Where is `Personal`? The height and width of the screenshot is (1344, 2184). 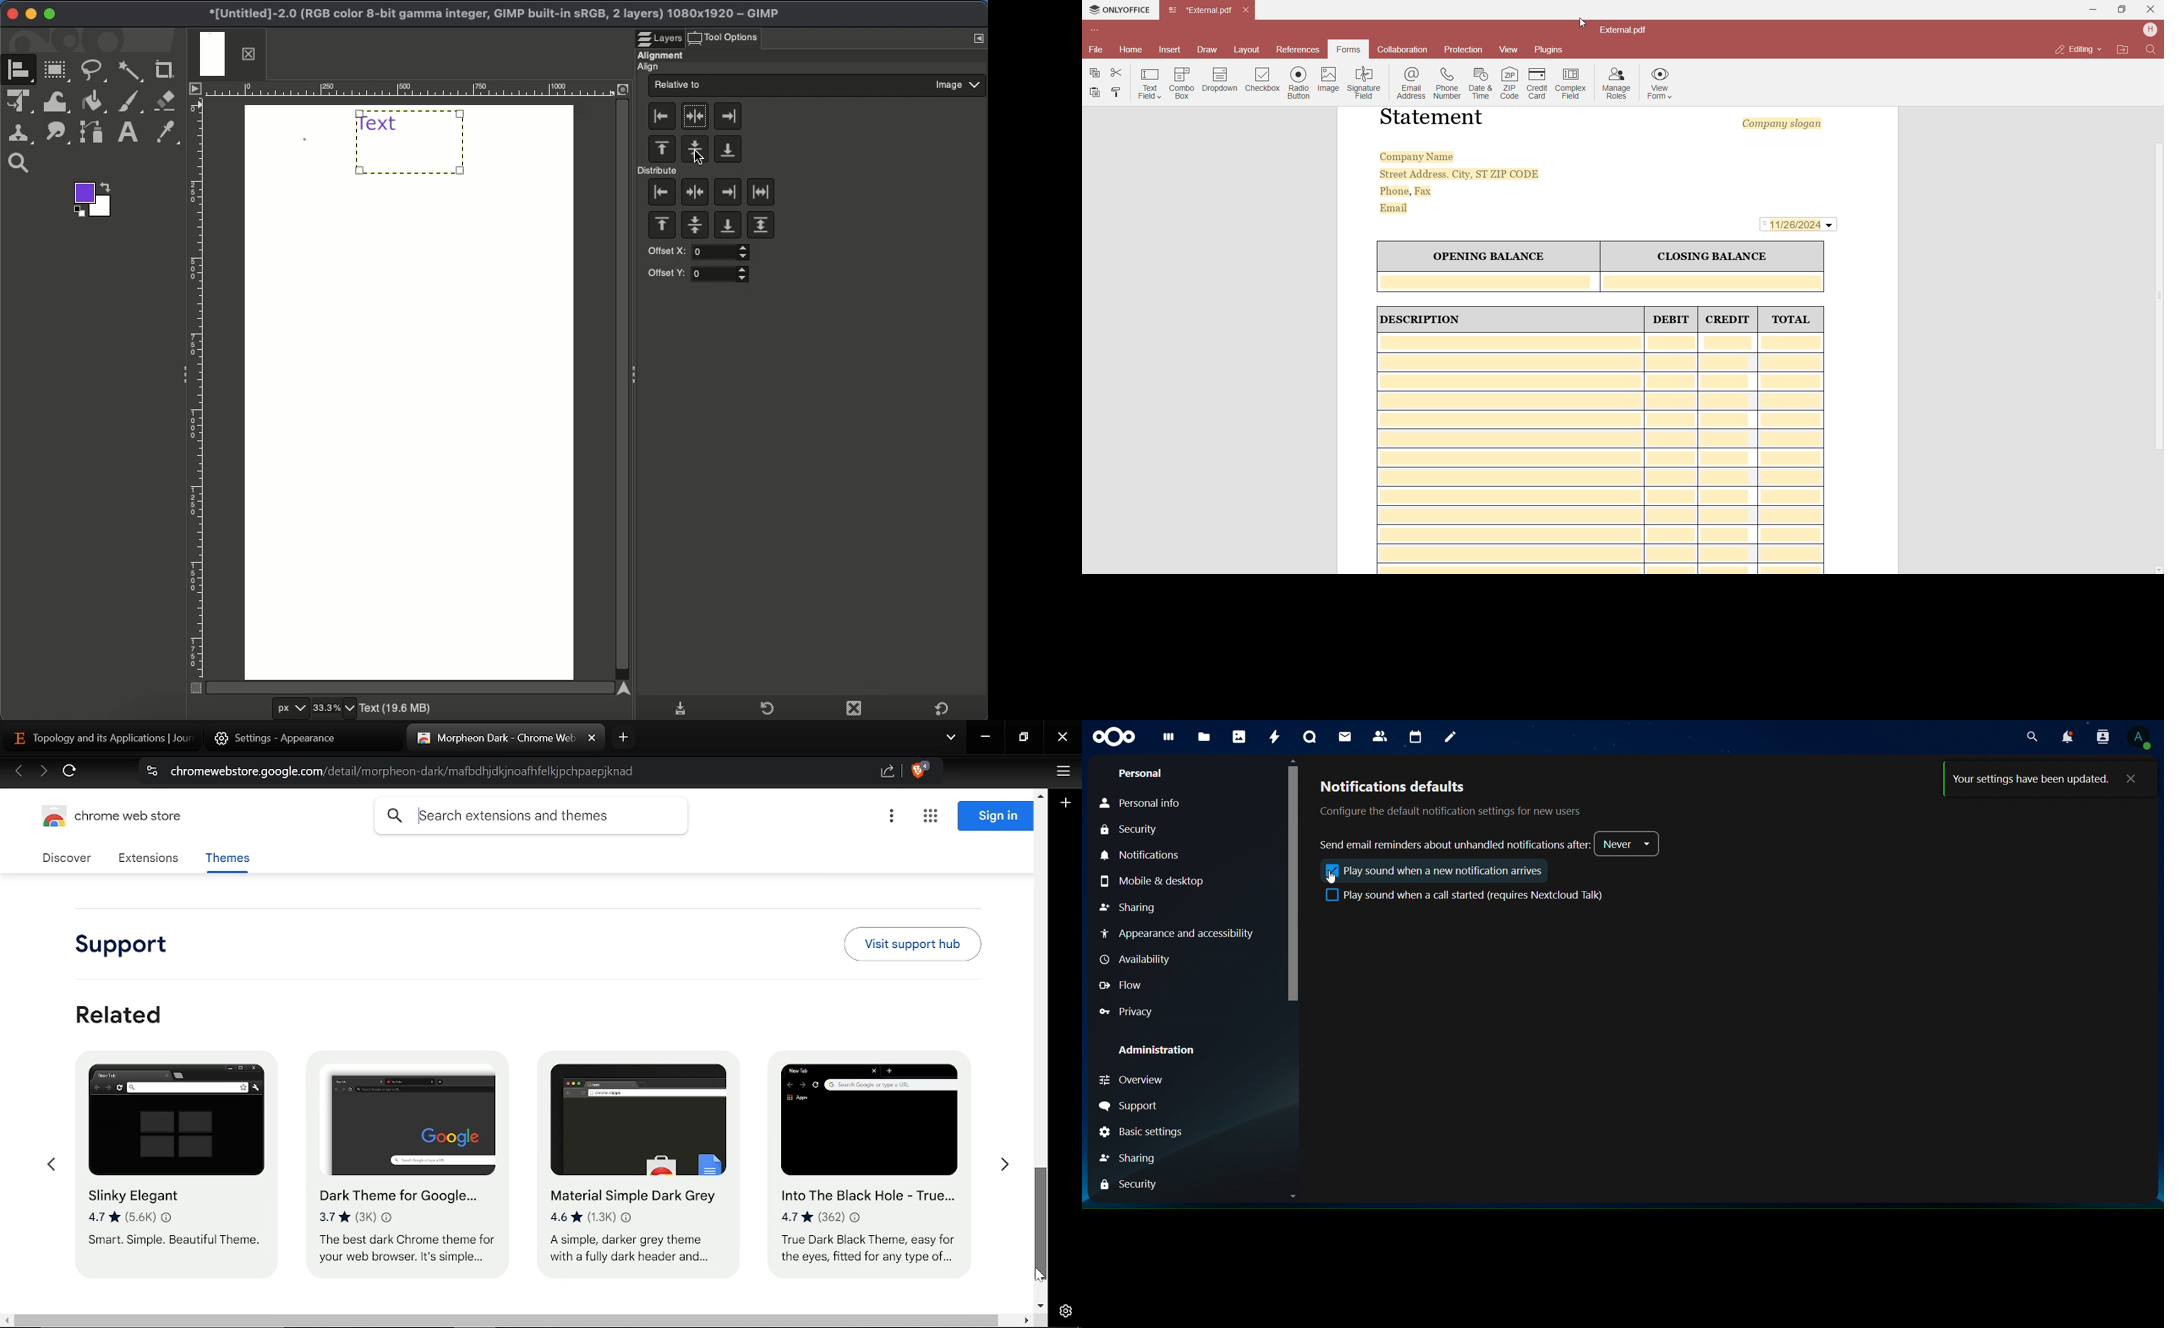
Personal is located at coordinates (1139, 774).